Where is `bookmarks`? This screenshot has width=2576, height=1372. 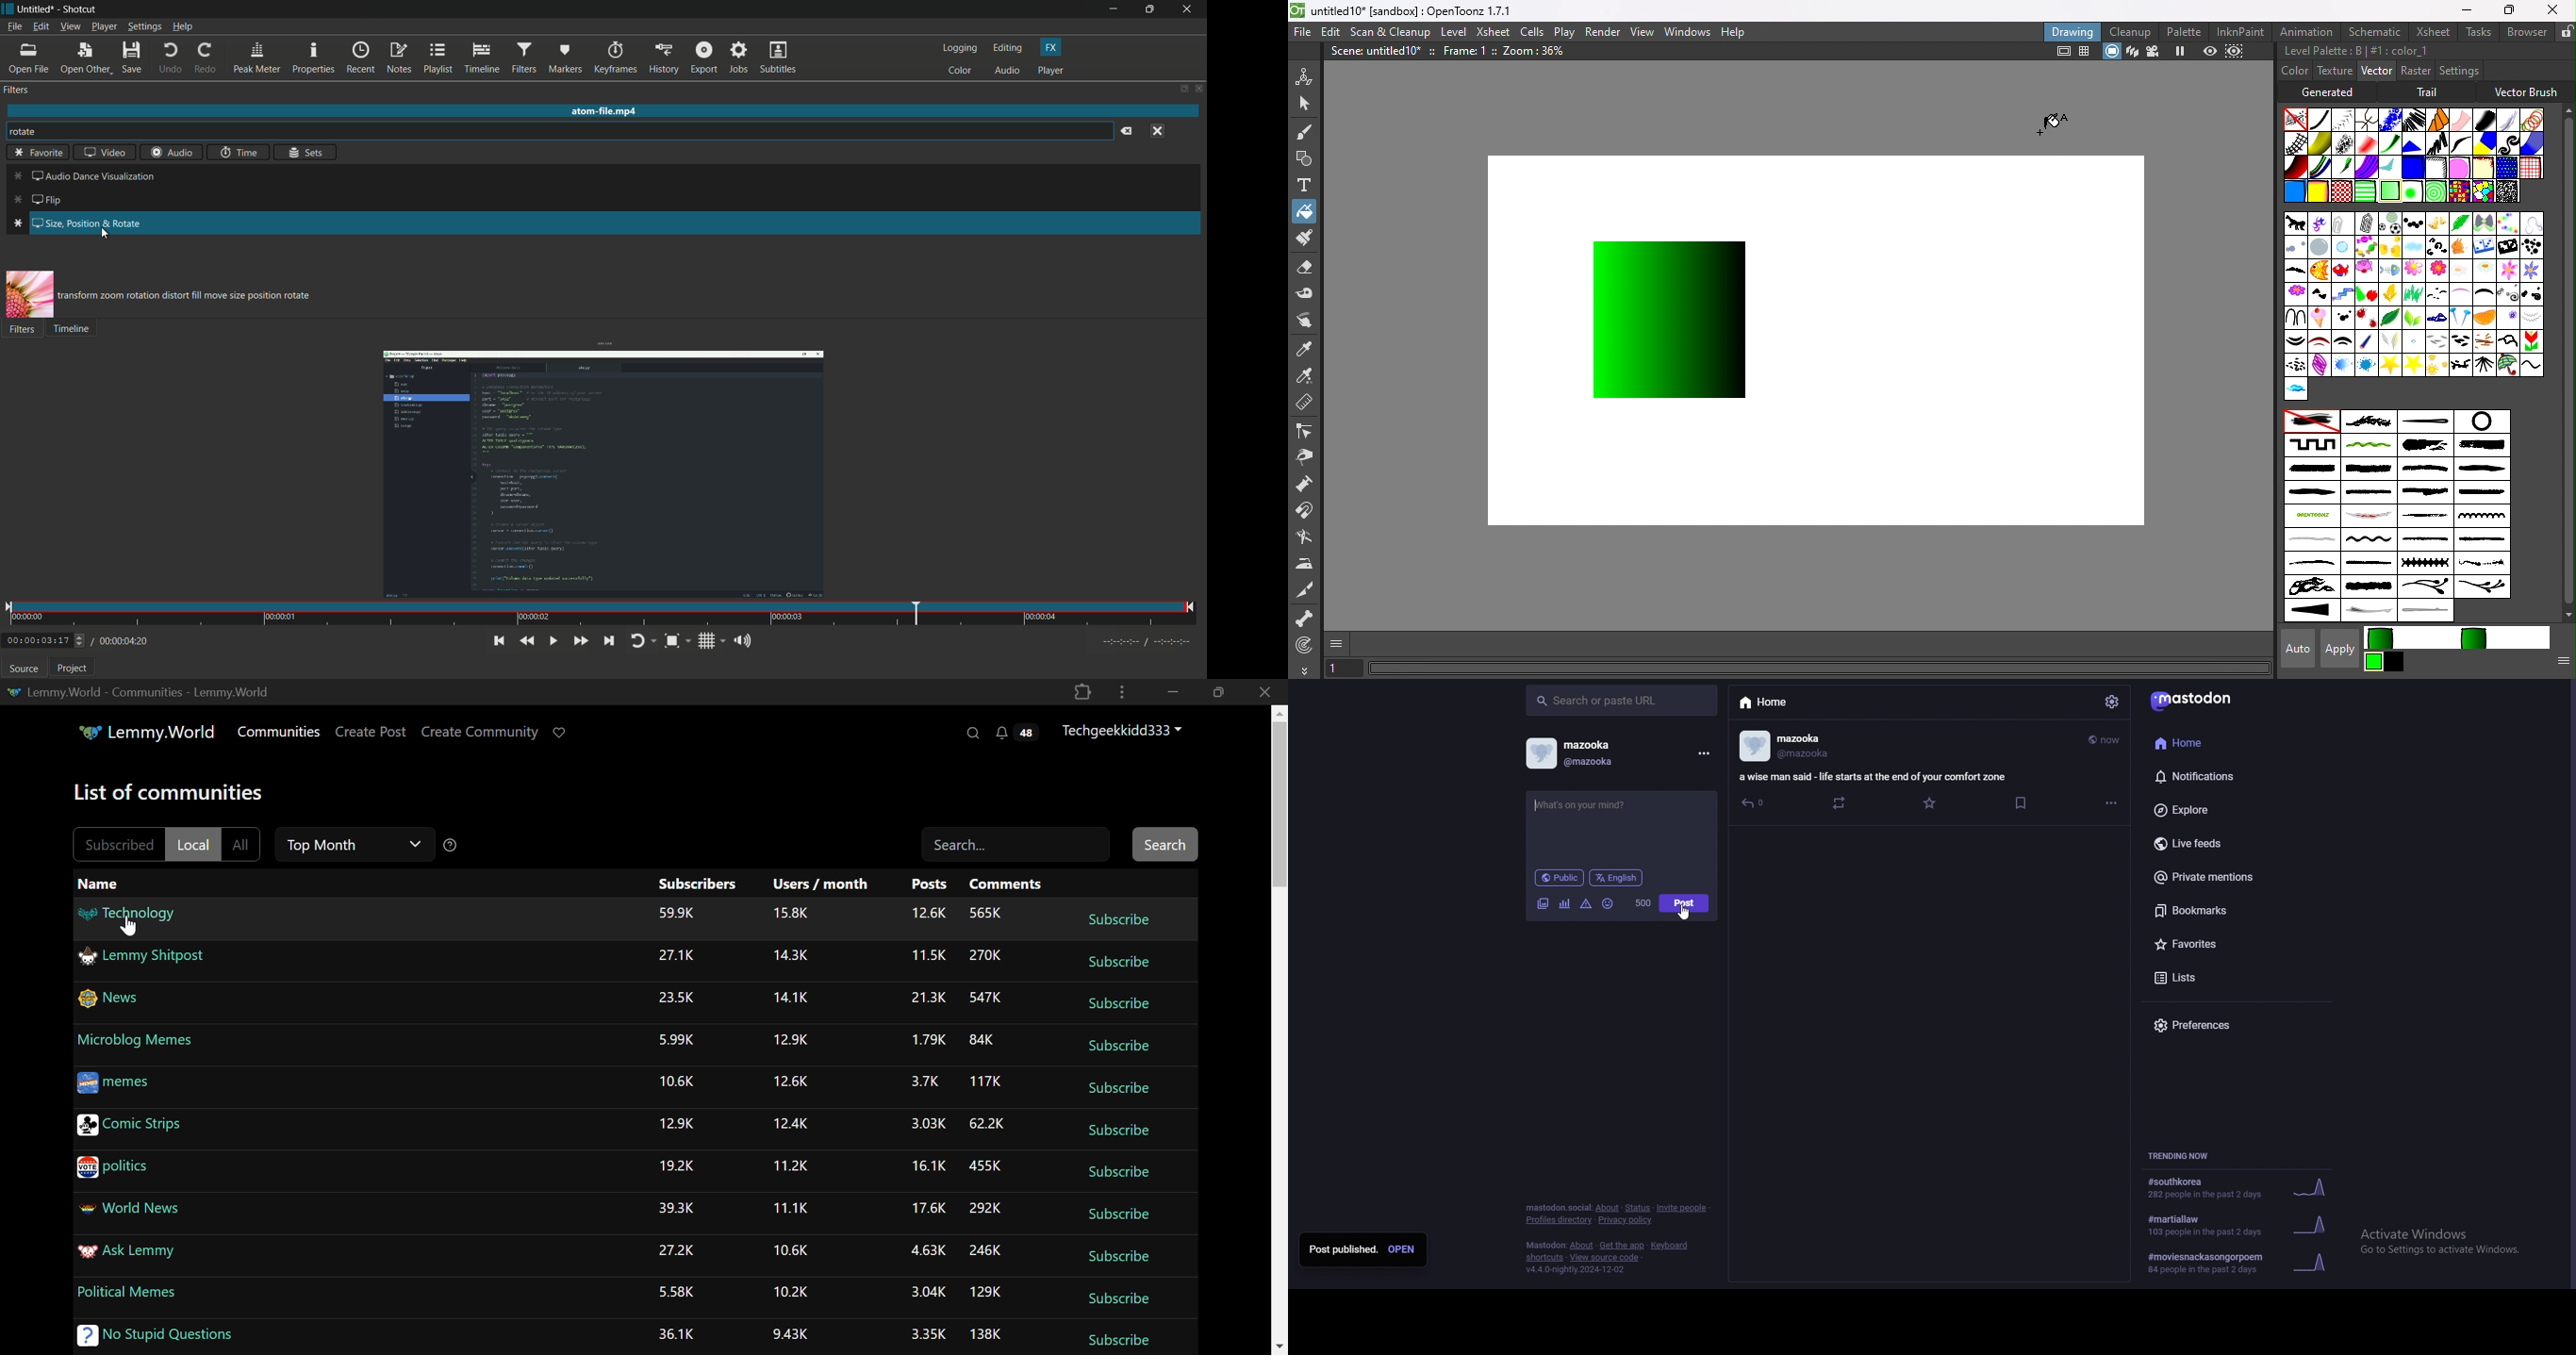
bookmarks is located at coordinates (2225, 911).